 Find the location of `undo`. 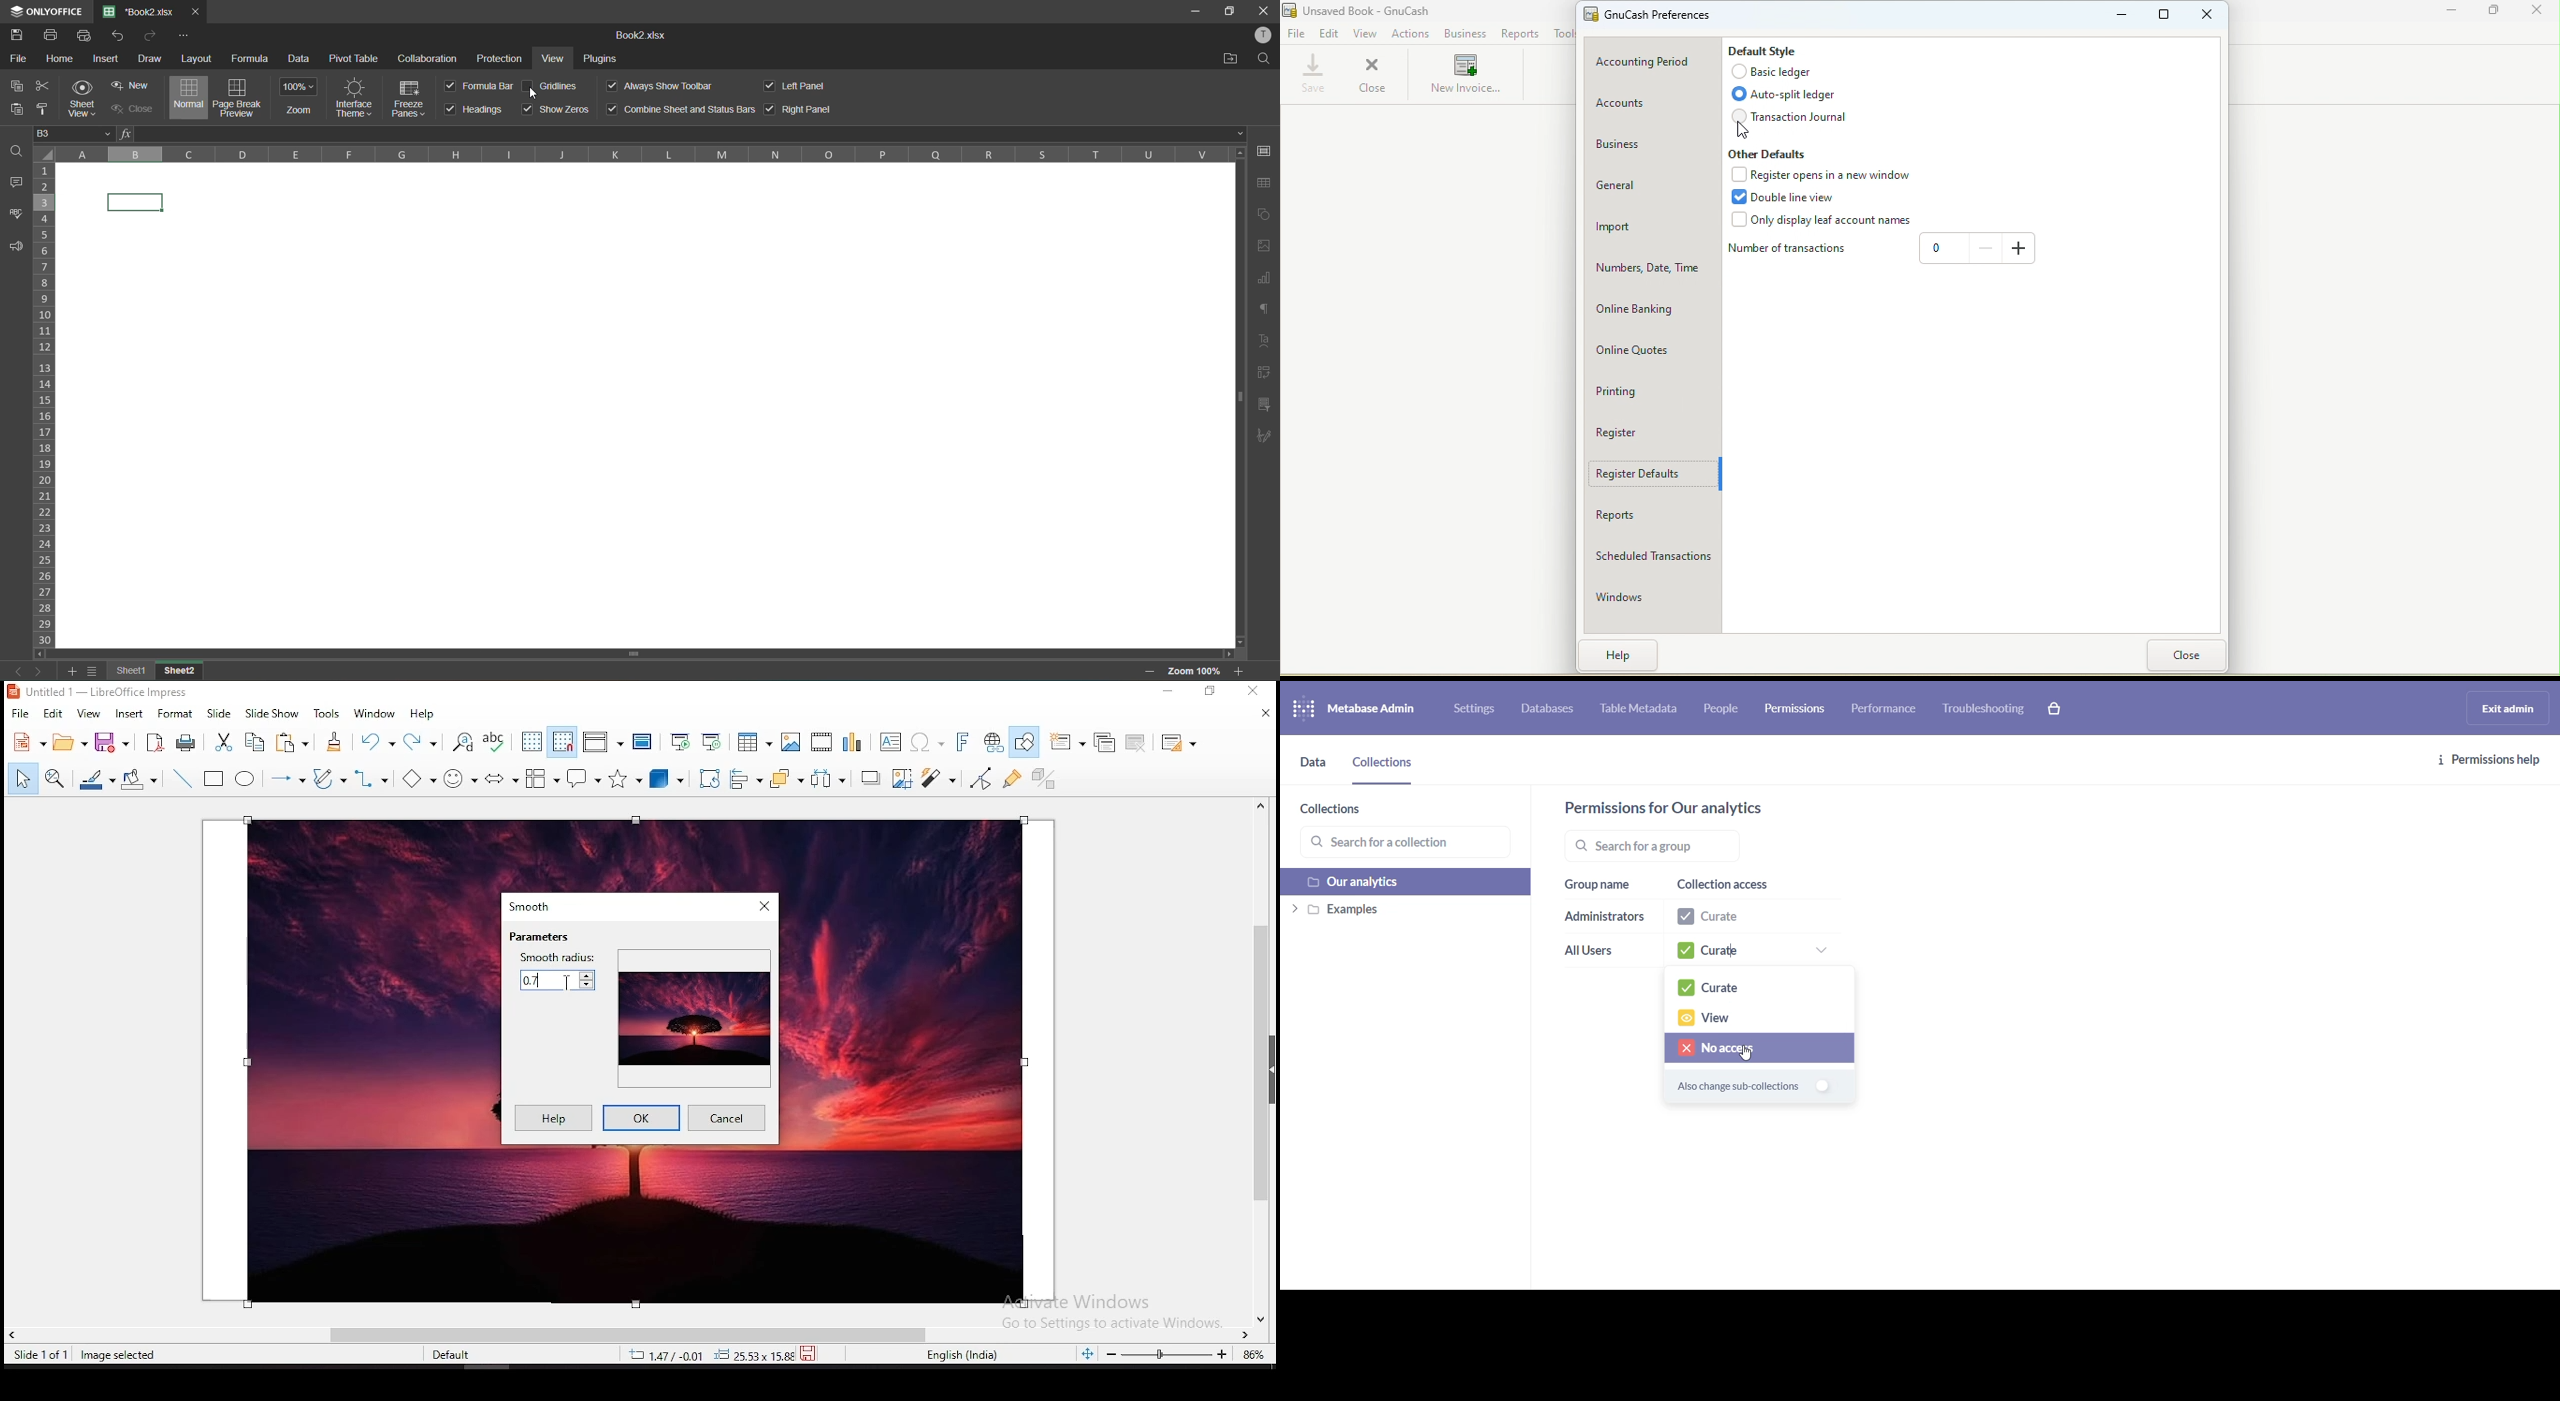

undo is located at coordinates (379, 742).